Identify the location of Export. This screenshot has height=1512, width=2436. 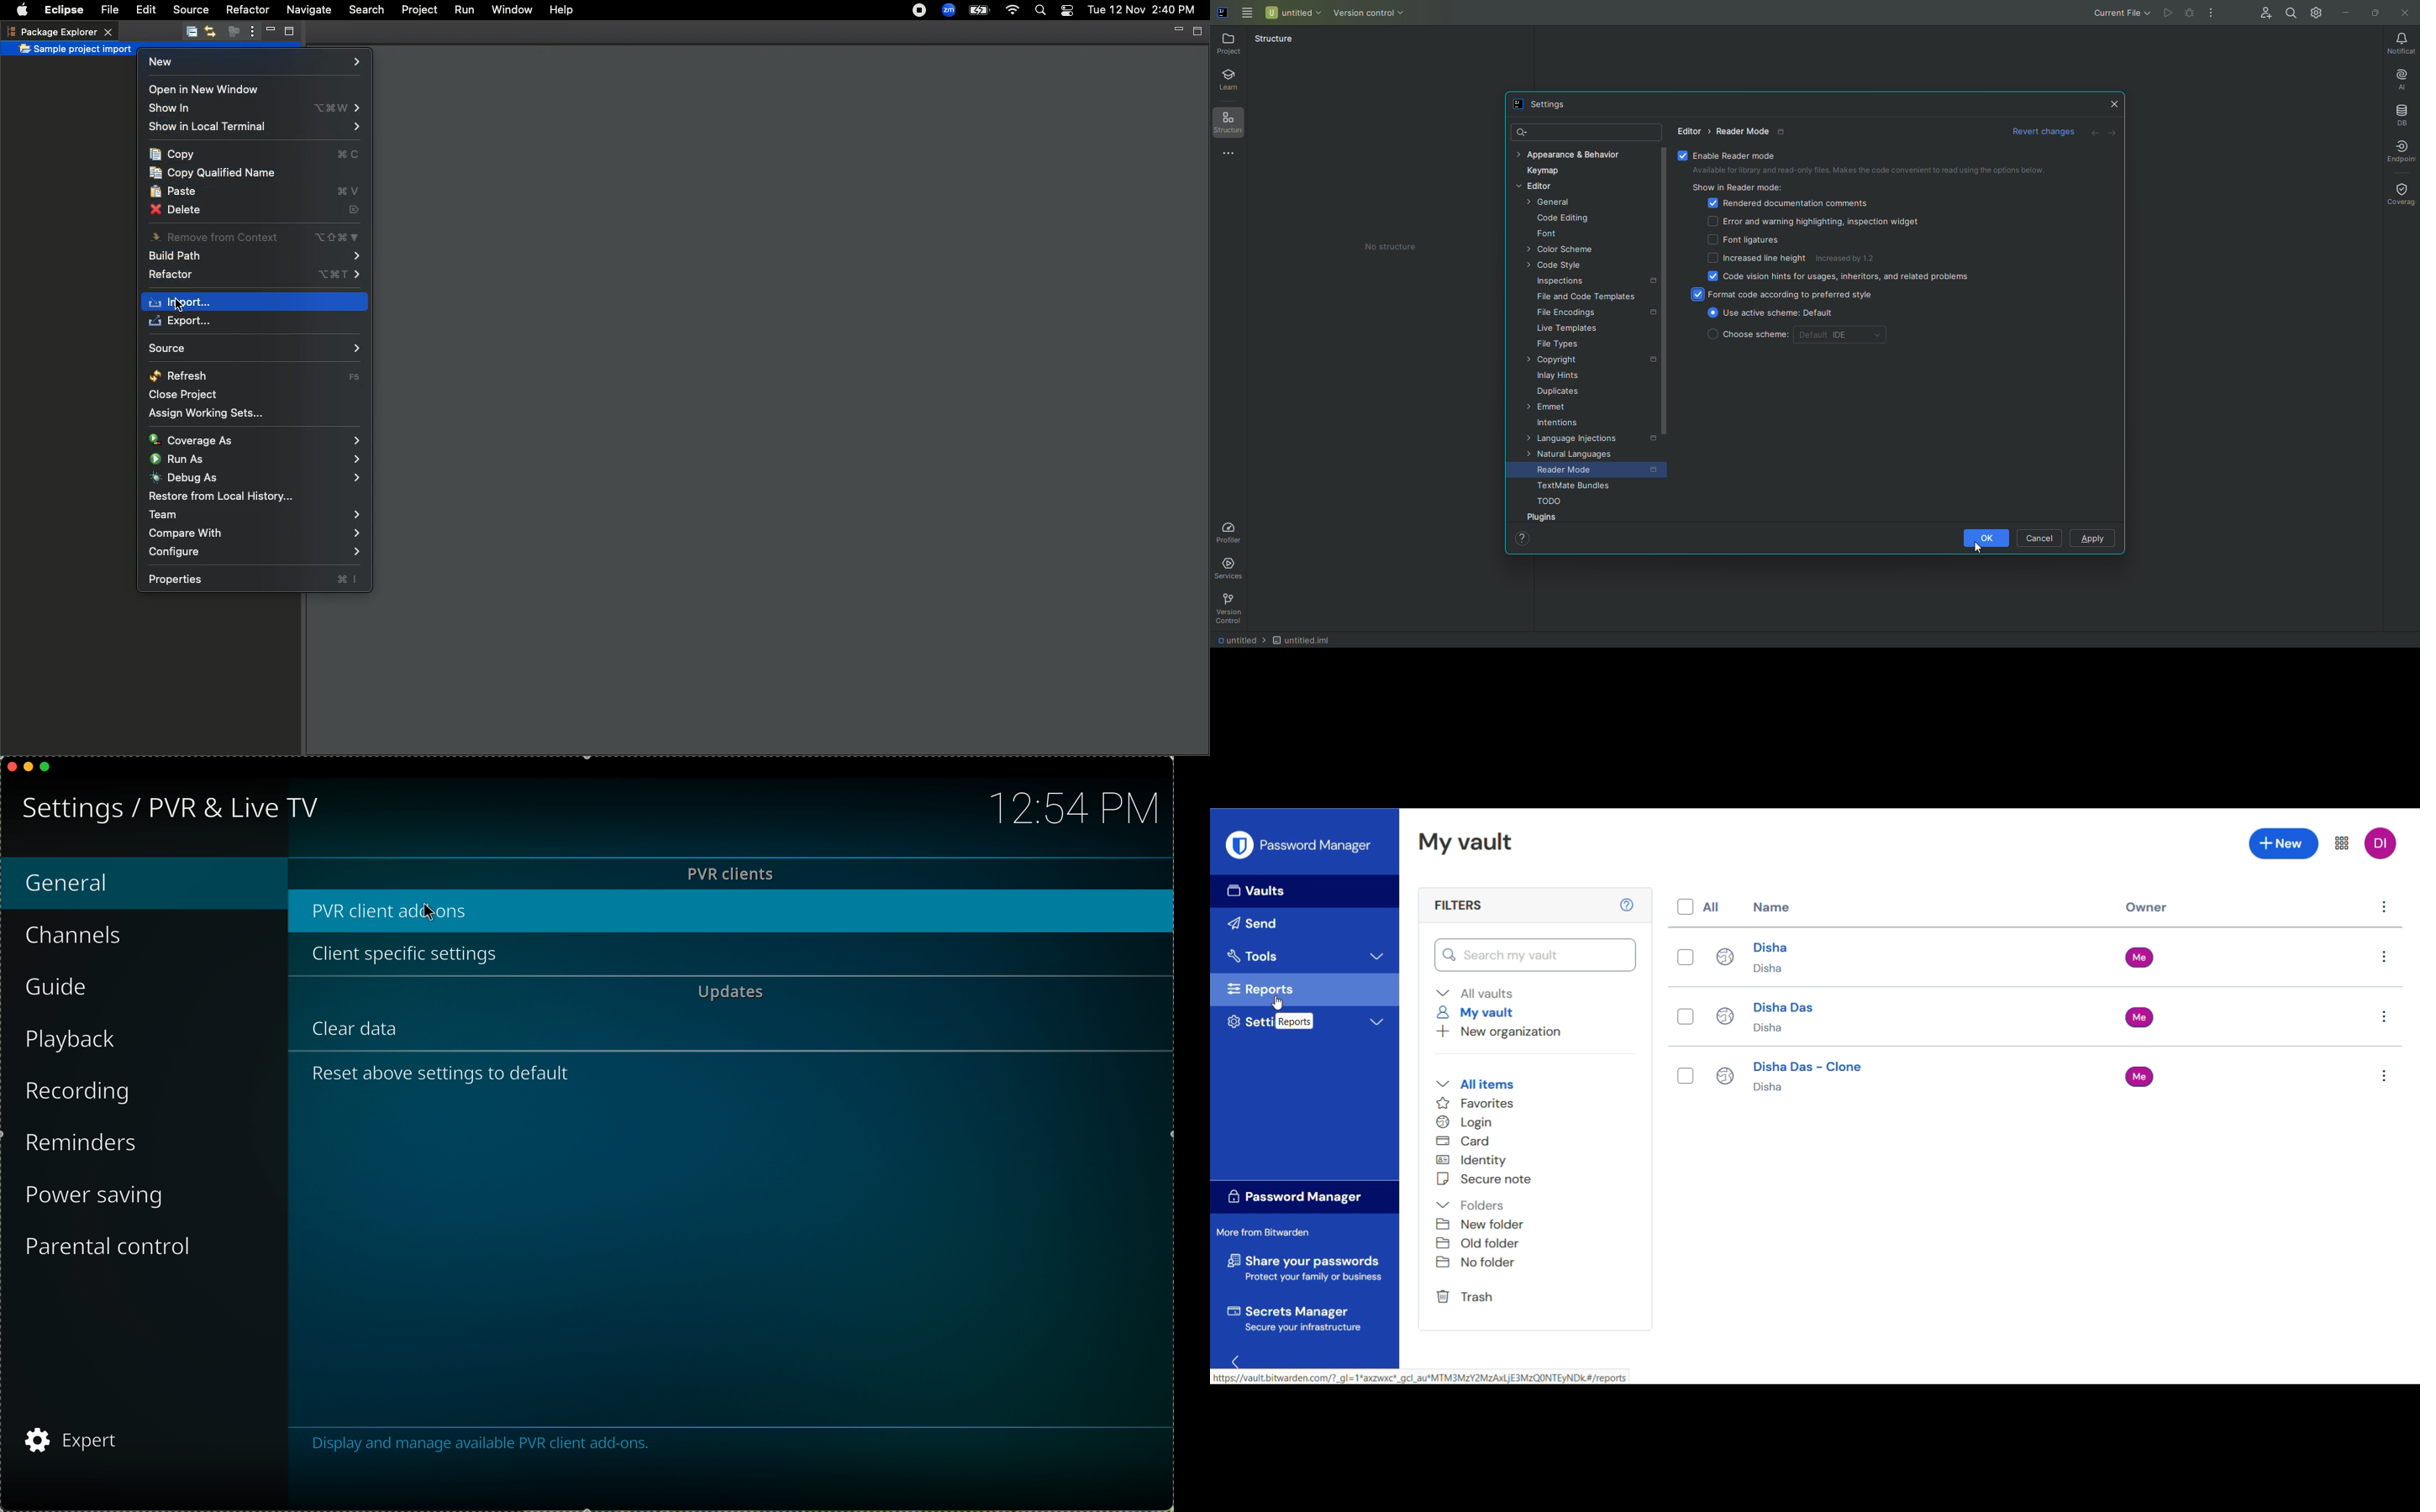
(186, 323).